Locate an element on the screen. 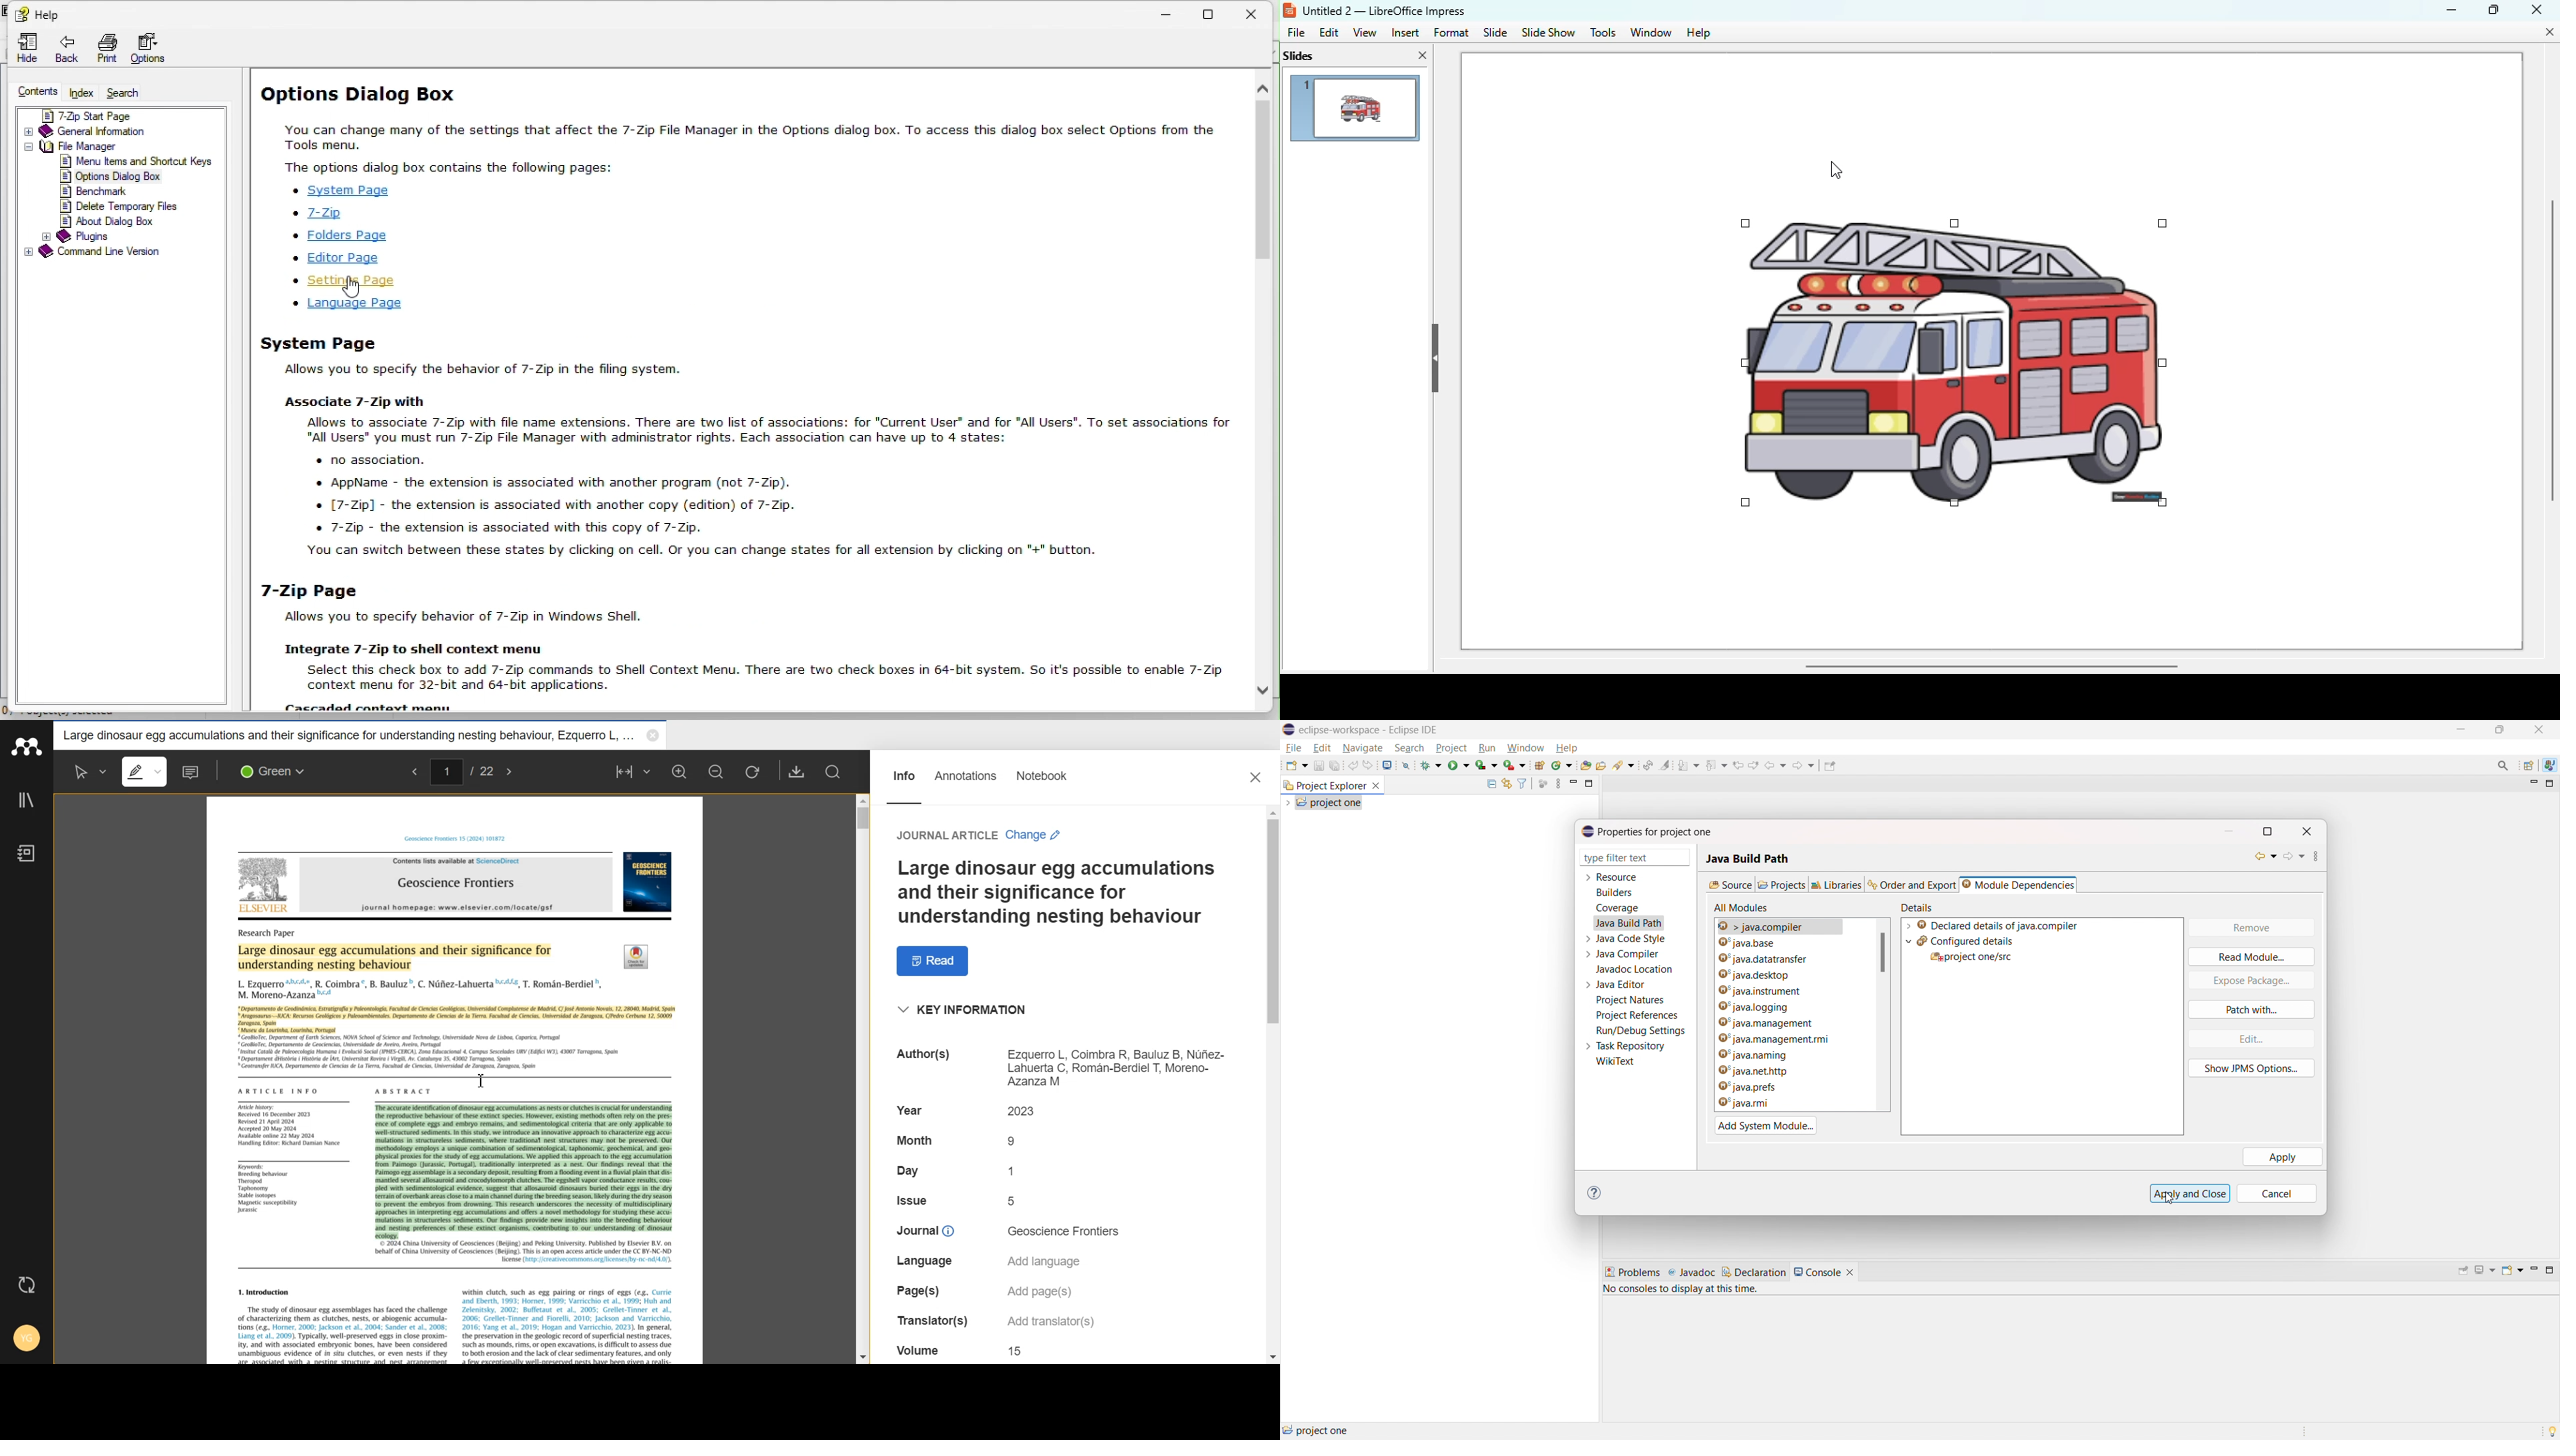 Image resolution: width=2576 pixels, height=1456 pixels. pin editor is located at coordinates (1830, 765).